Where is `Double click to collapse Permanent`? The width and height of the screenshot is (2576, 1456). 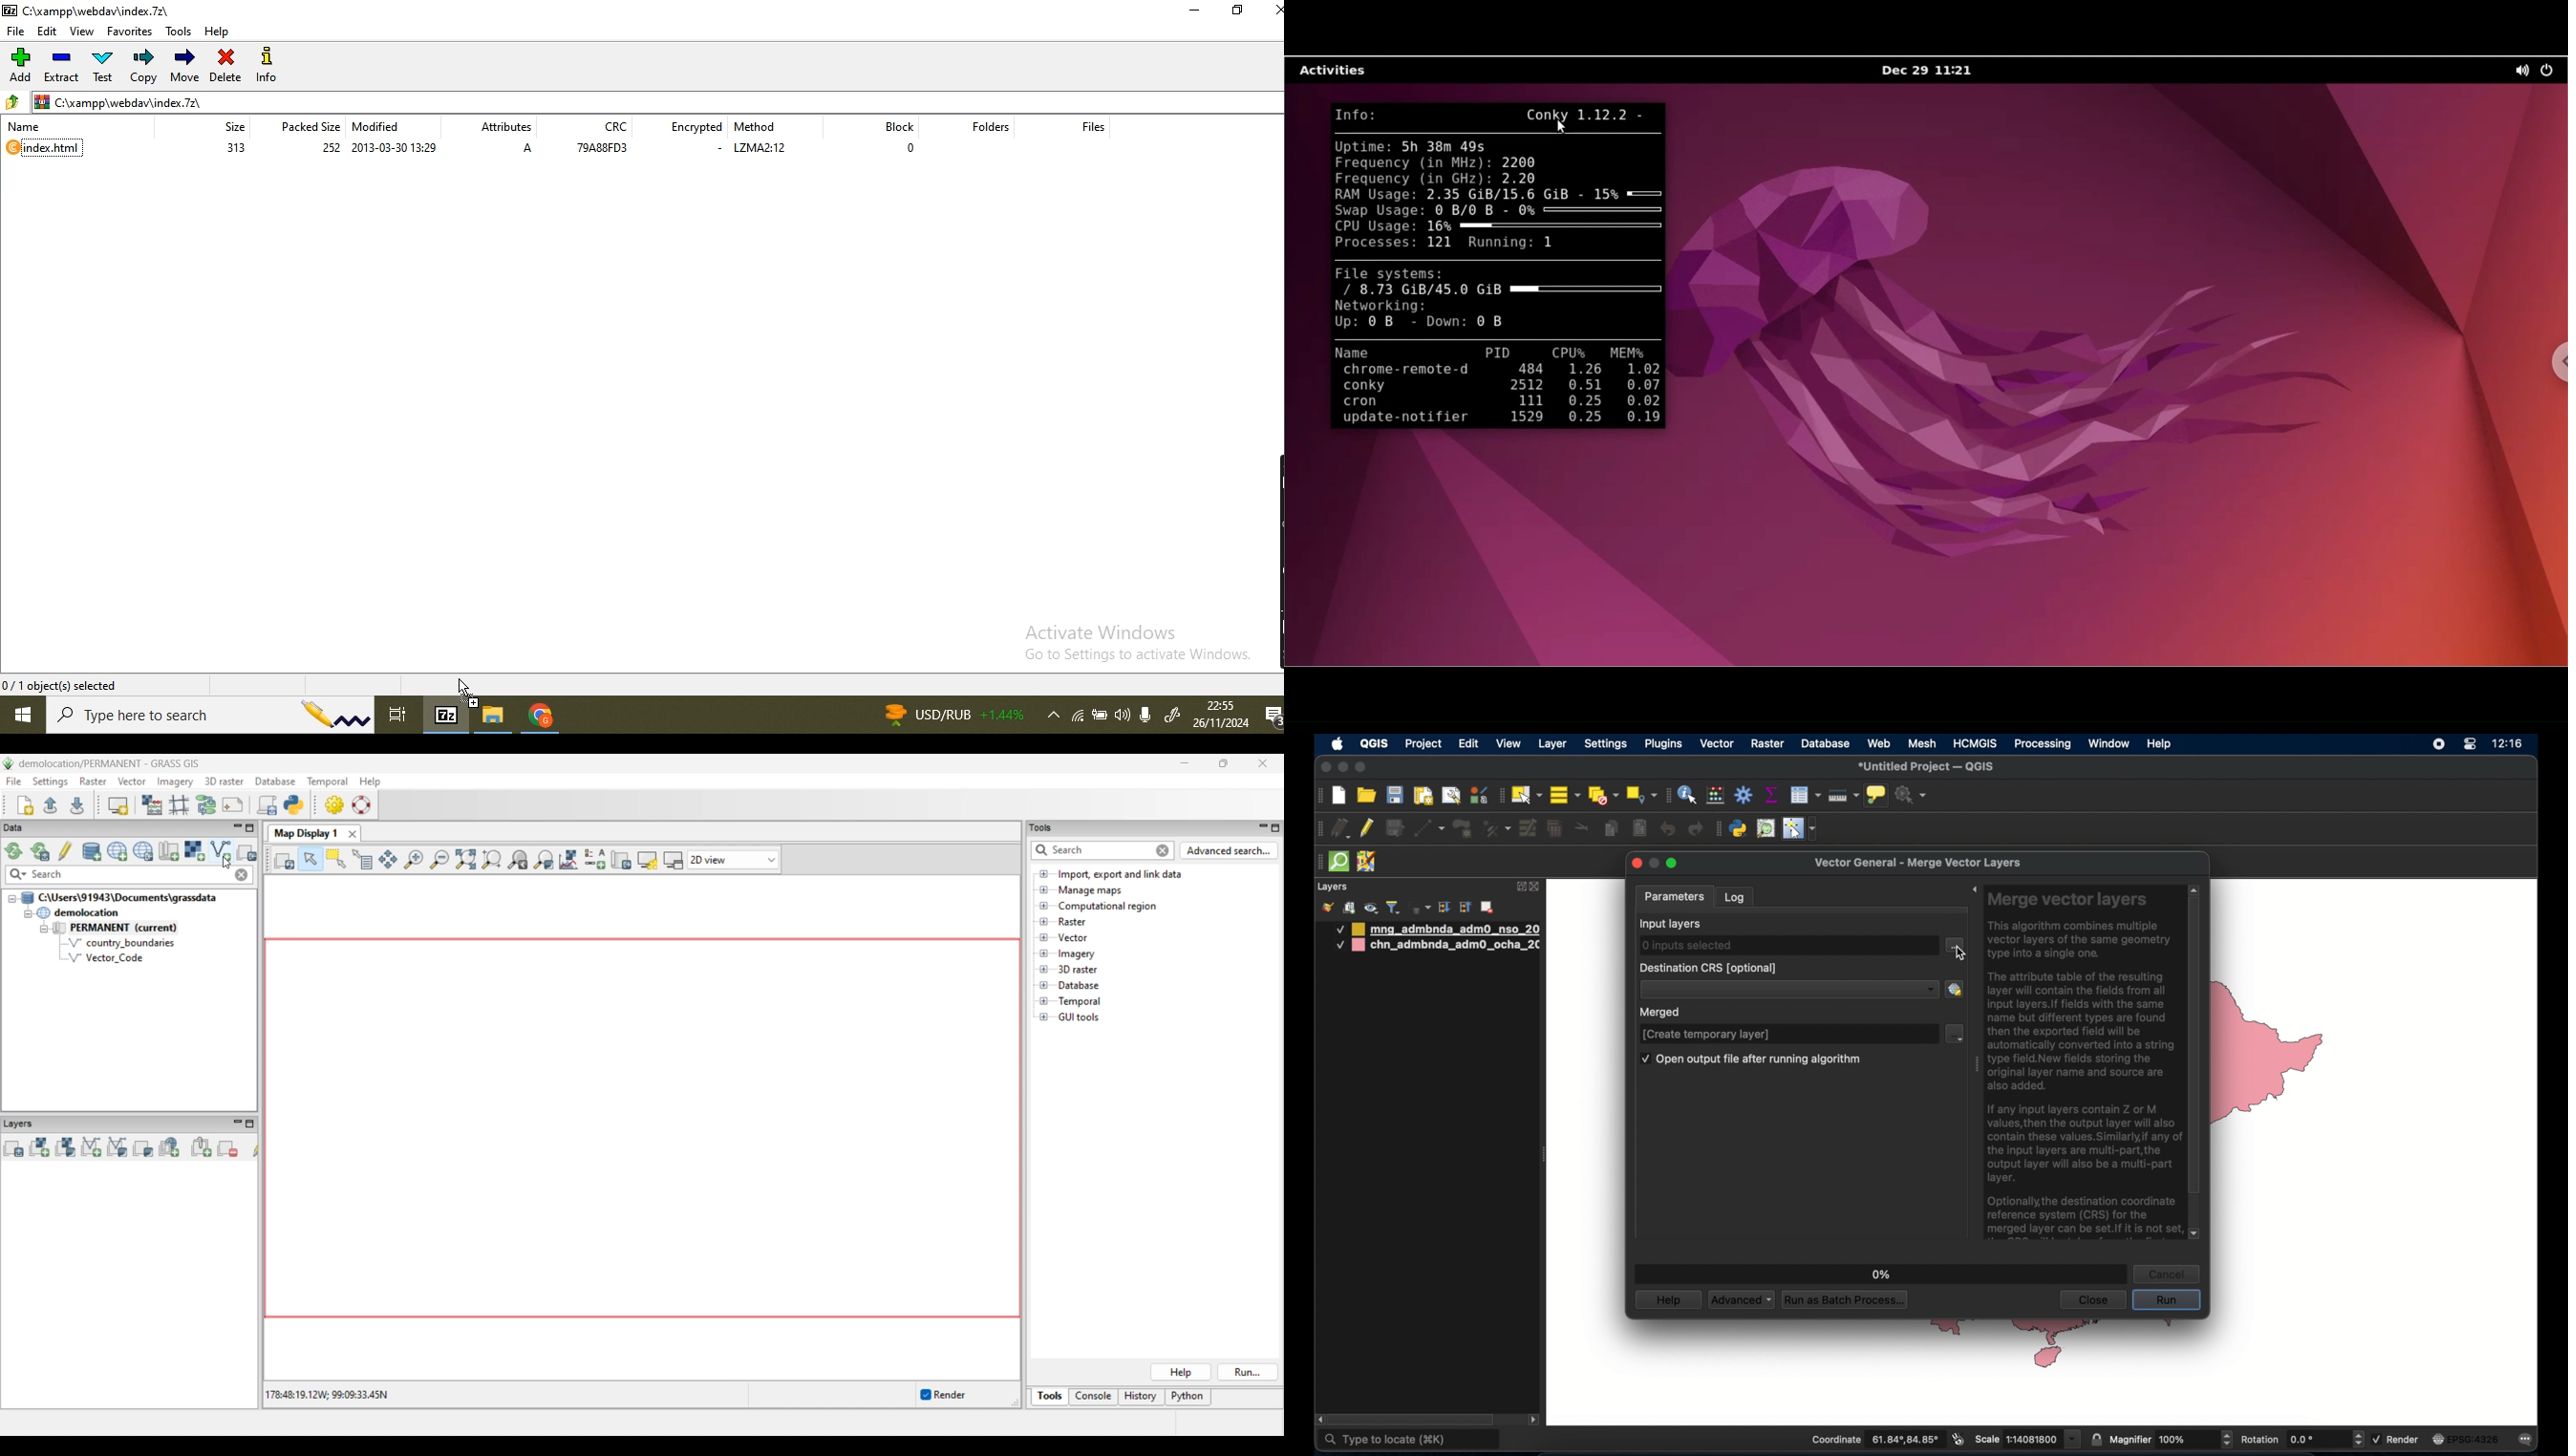 Double click to collapse Permanent is located at coordinates (133, 928).